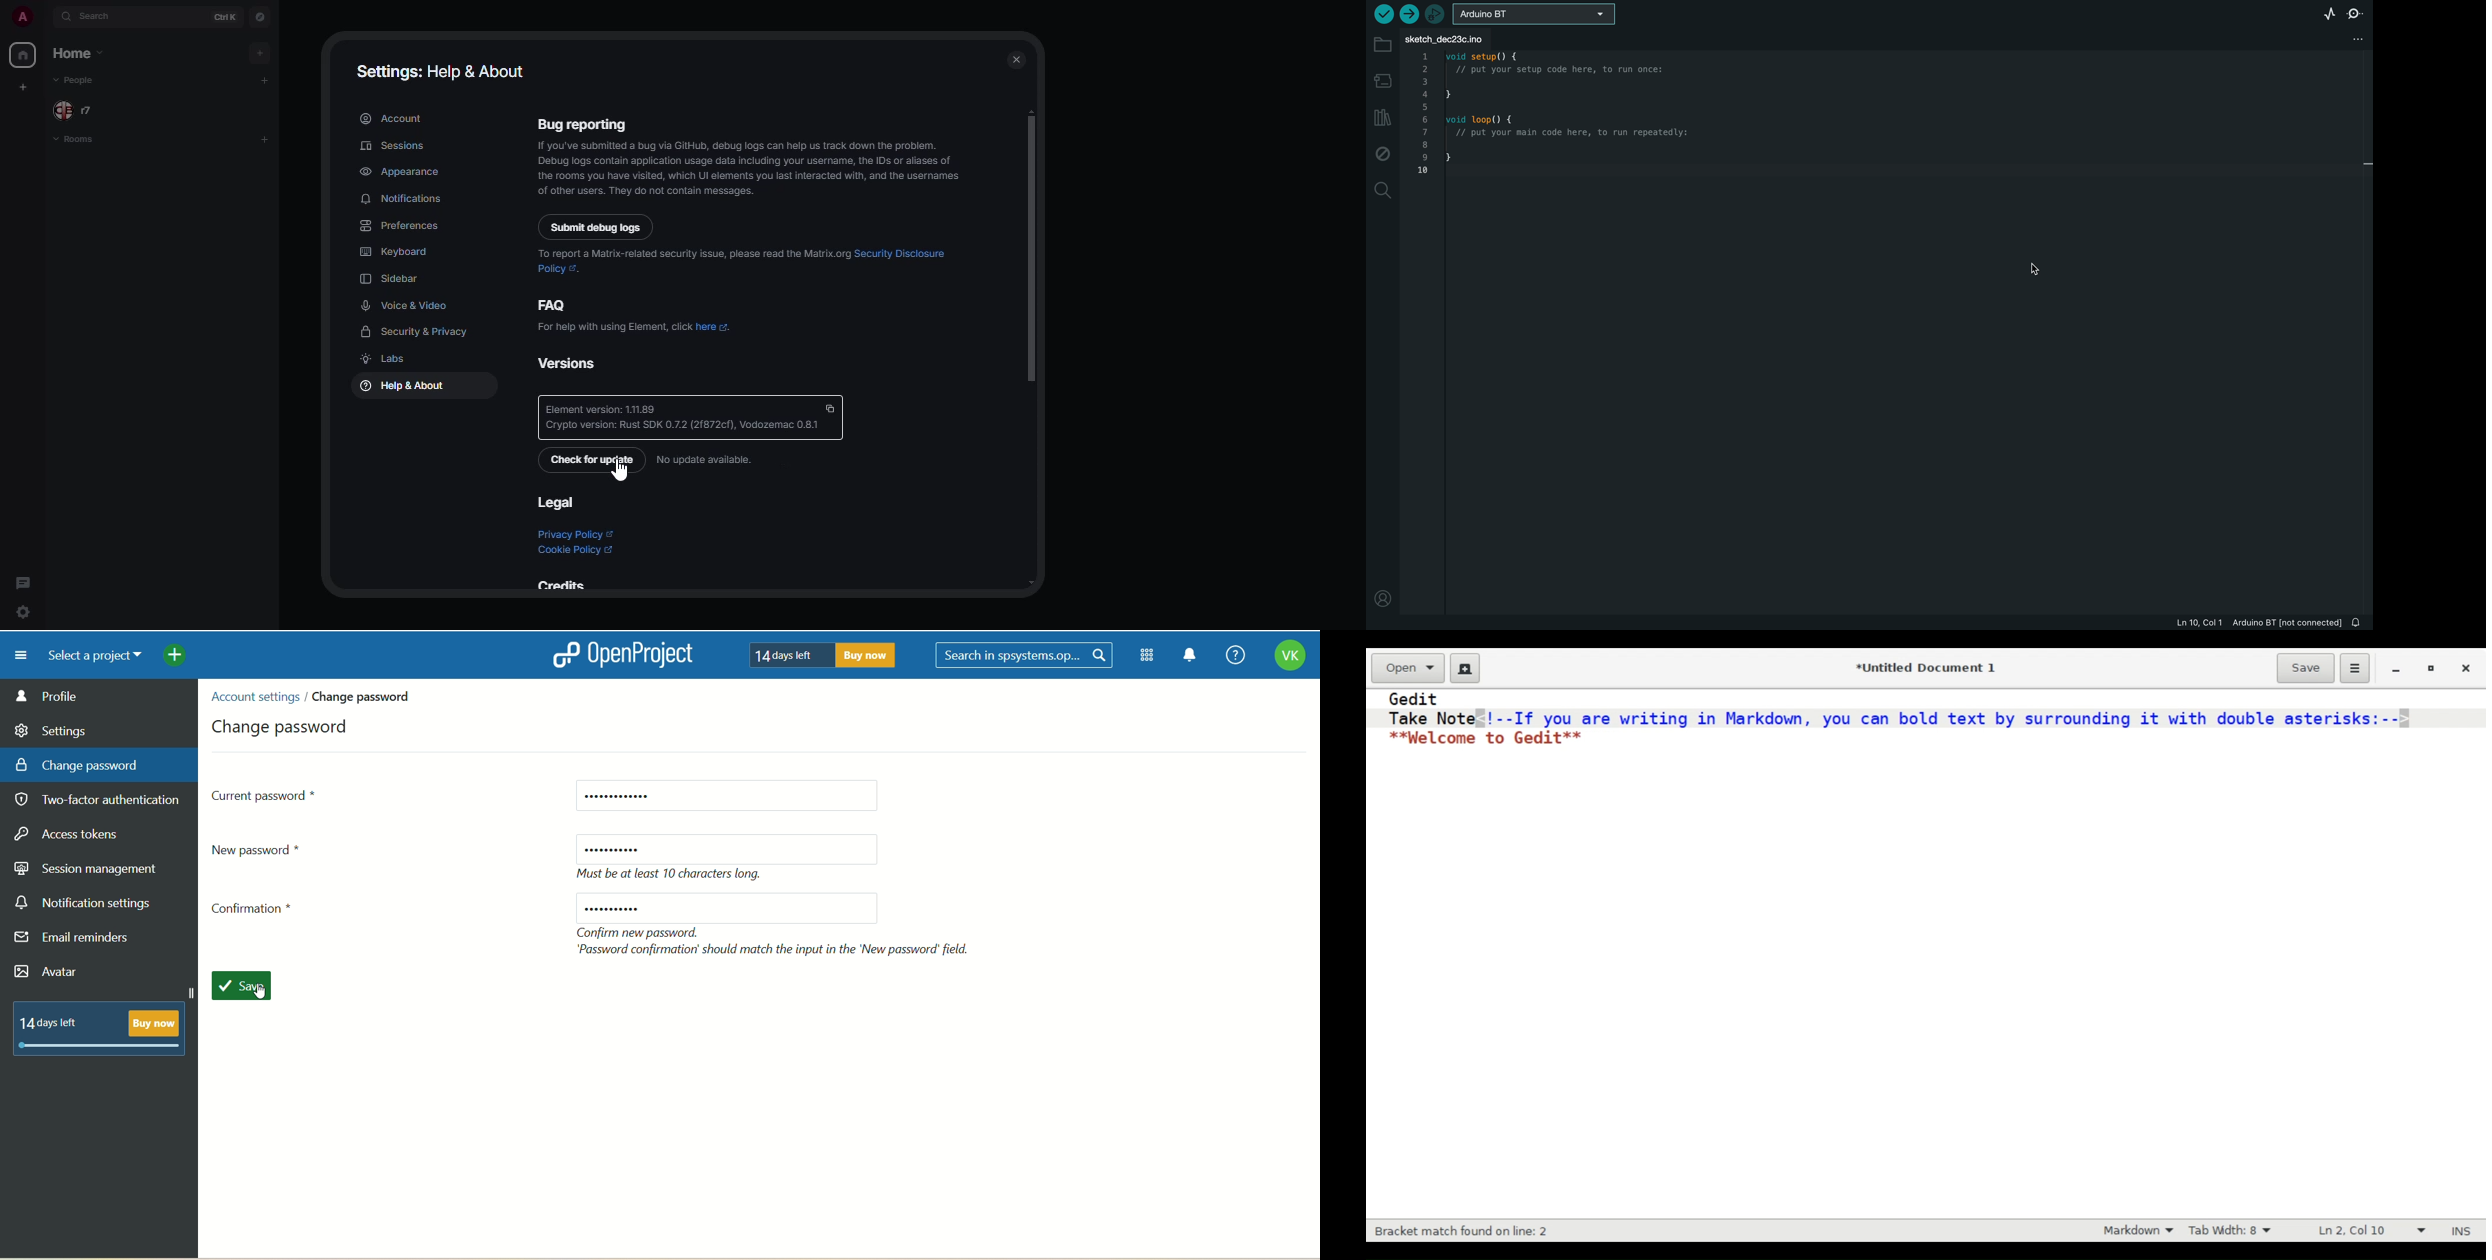 This screenshot has height=1260, width=2492. Describe the element at coordinates (559, 304) in the screenshot. I see `faq` at that location.